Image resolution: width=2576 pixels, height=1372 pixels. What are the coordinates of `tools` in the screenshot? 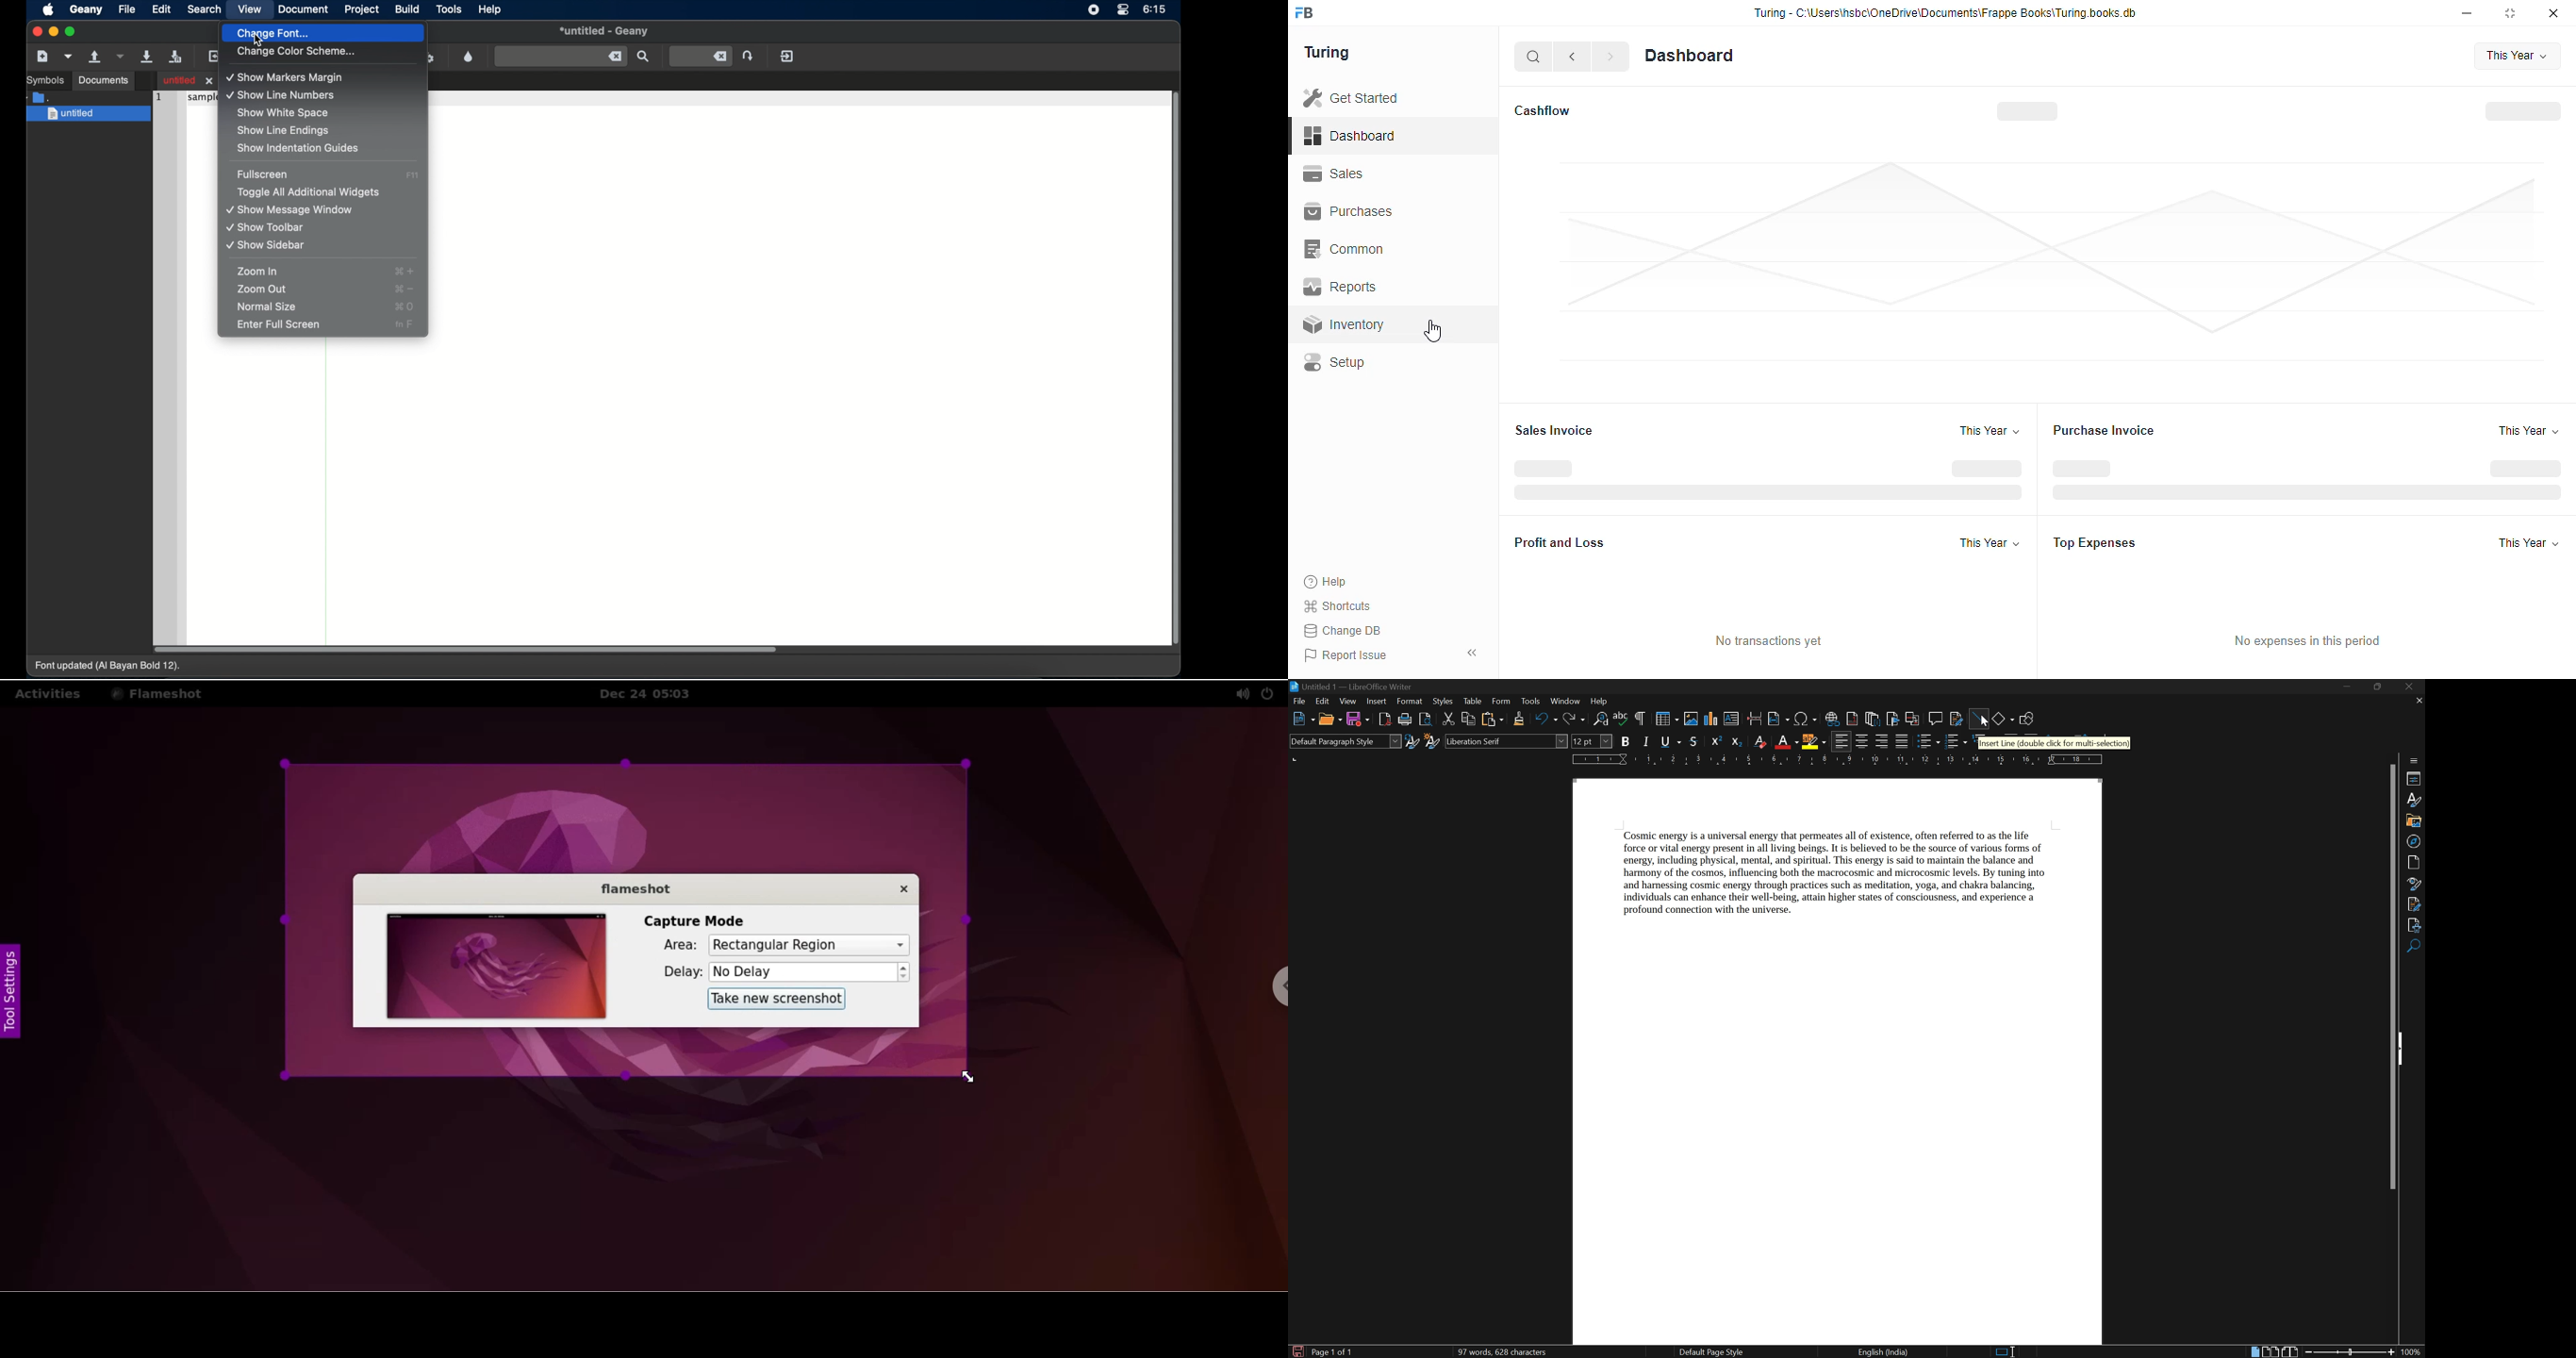 It's located at (450, 10).